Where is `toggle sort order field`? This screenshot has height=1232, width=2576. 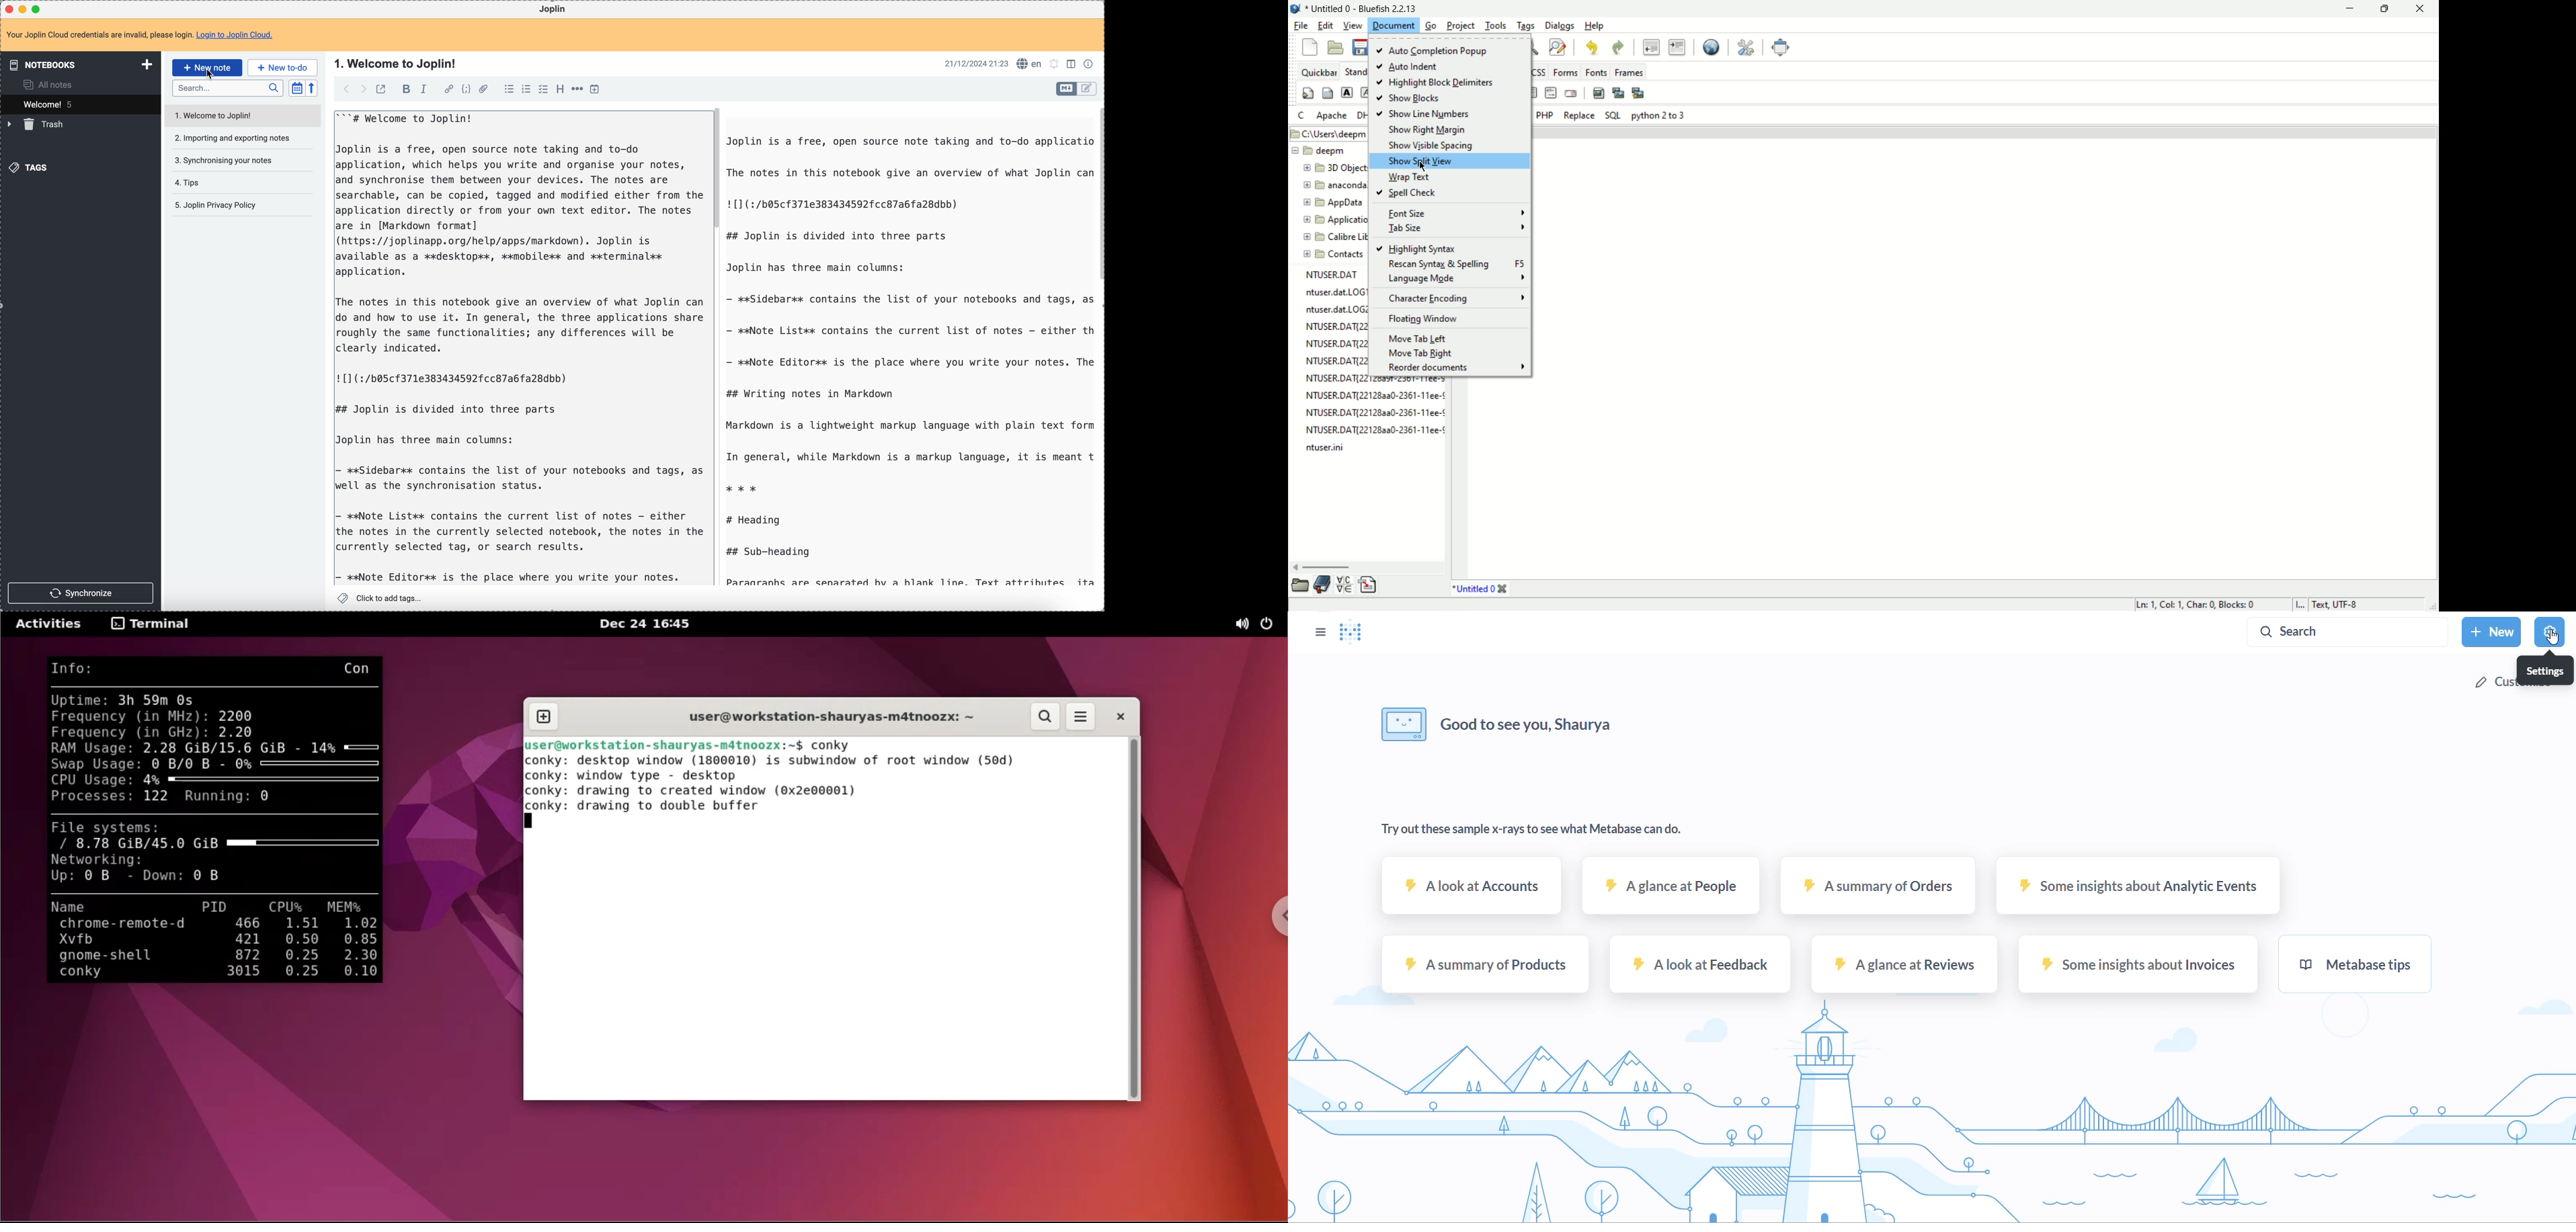
toggle sort order field is located at coordinates (296, 88).